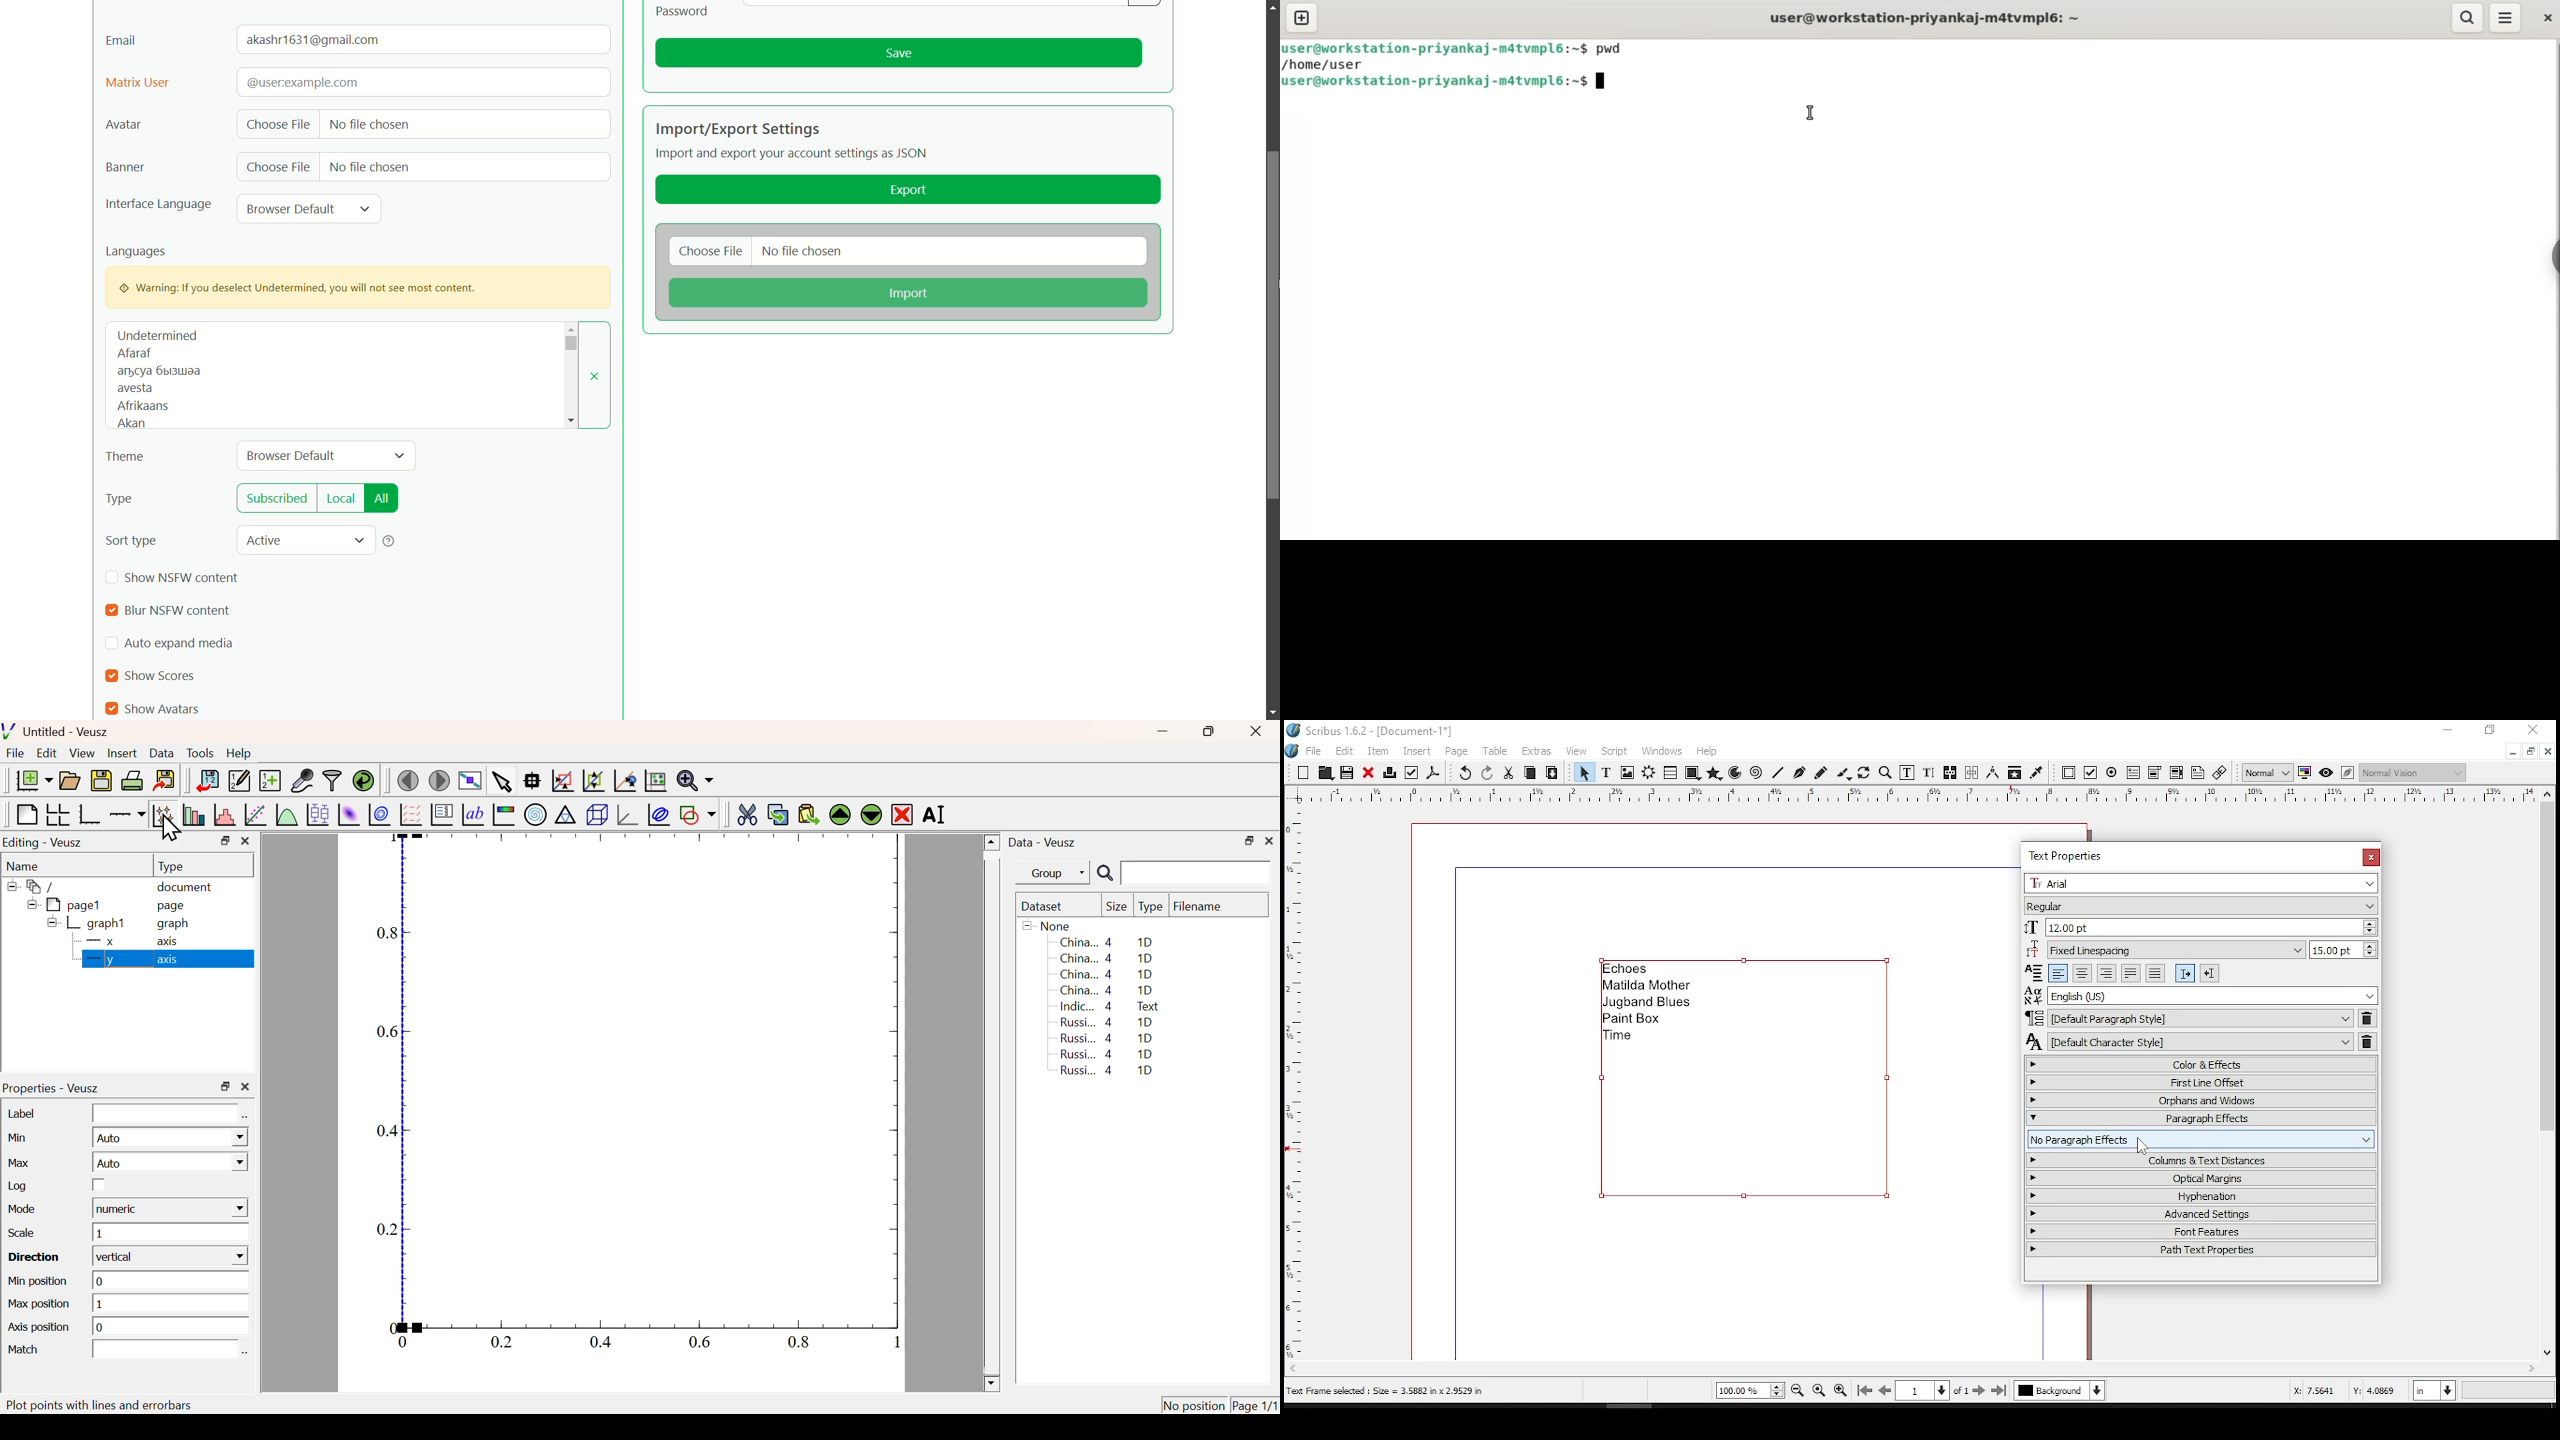 The image size is (2576, 1456). Describe the element at coordinates (2069, 772) in the screenshot. I see `PDF push button` at that location.